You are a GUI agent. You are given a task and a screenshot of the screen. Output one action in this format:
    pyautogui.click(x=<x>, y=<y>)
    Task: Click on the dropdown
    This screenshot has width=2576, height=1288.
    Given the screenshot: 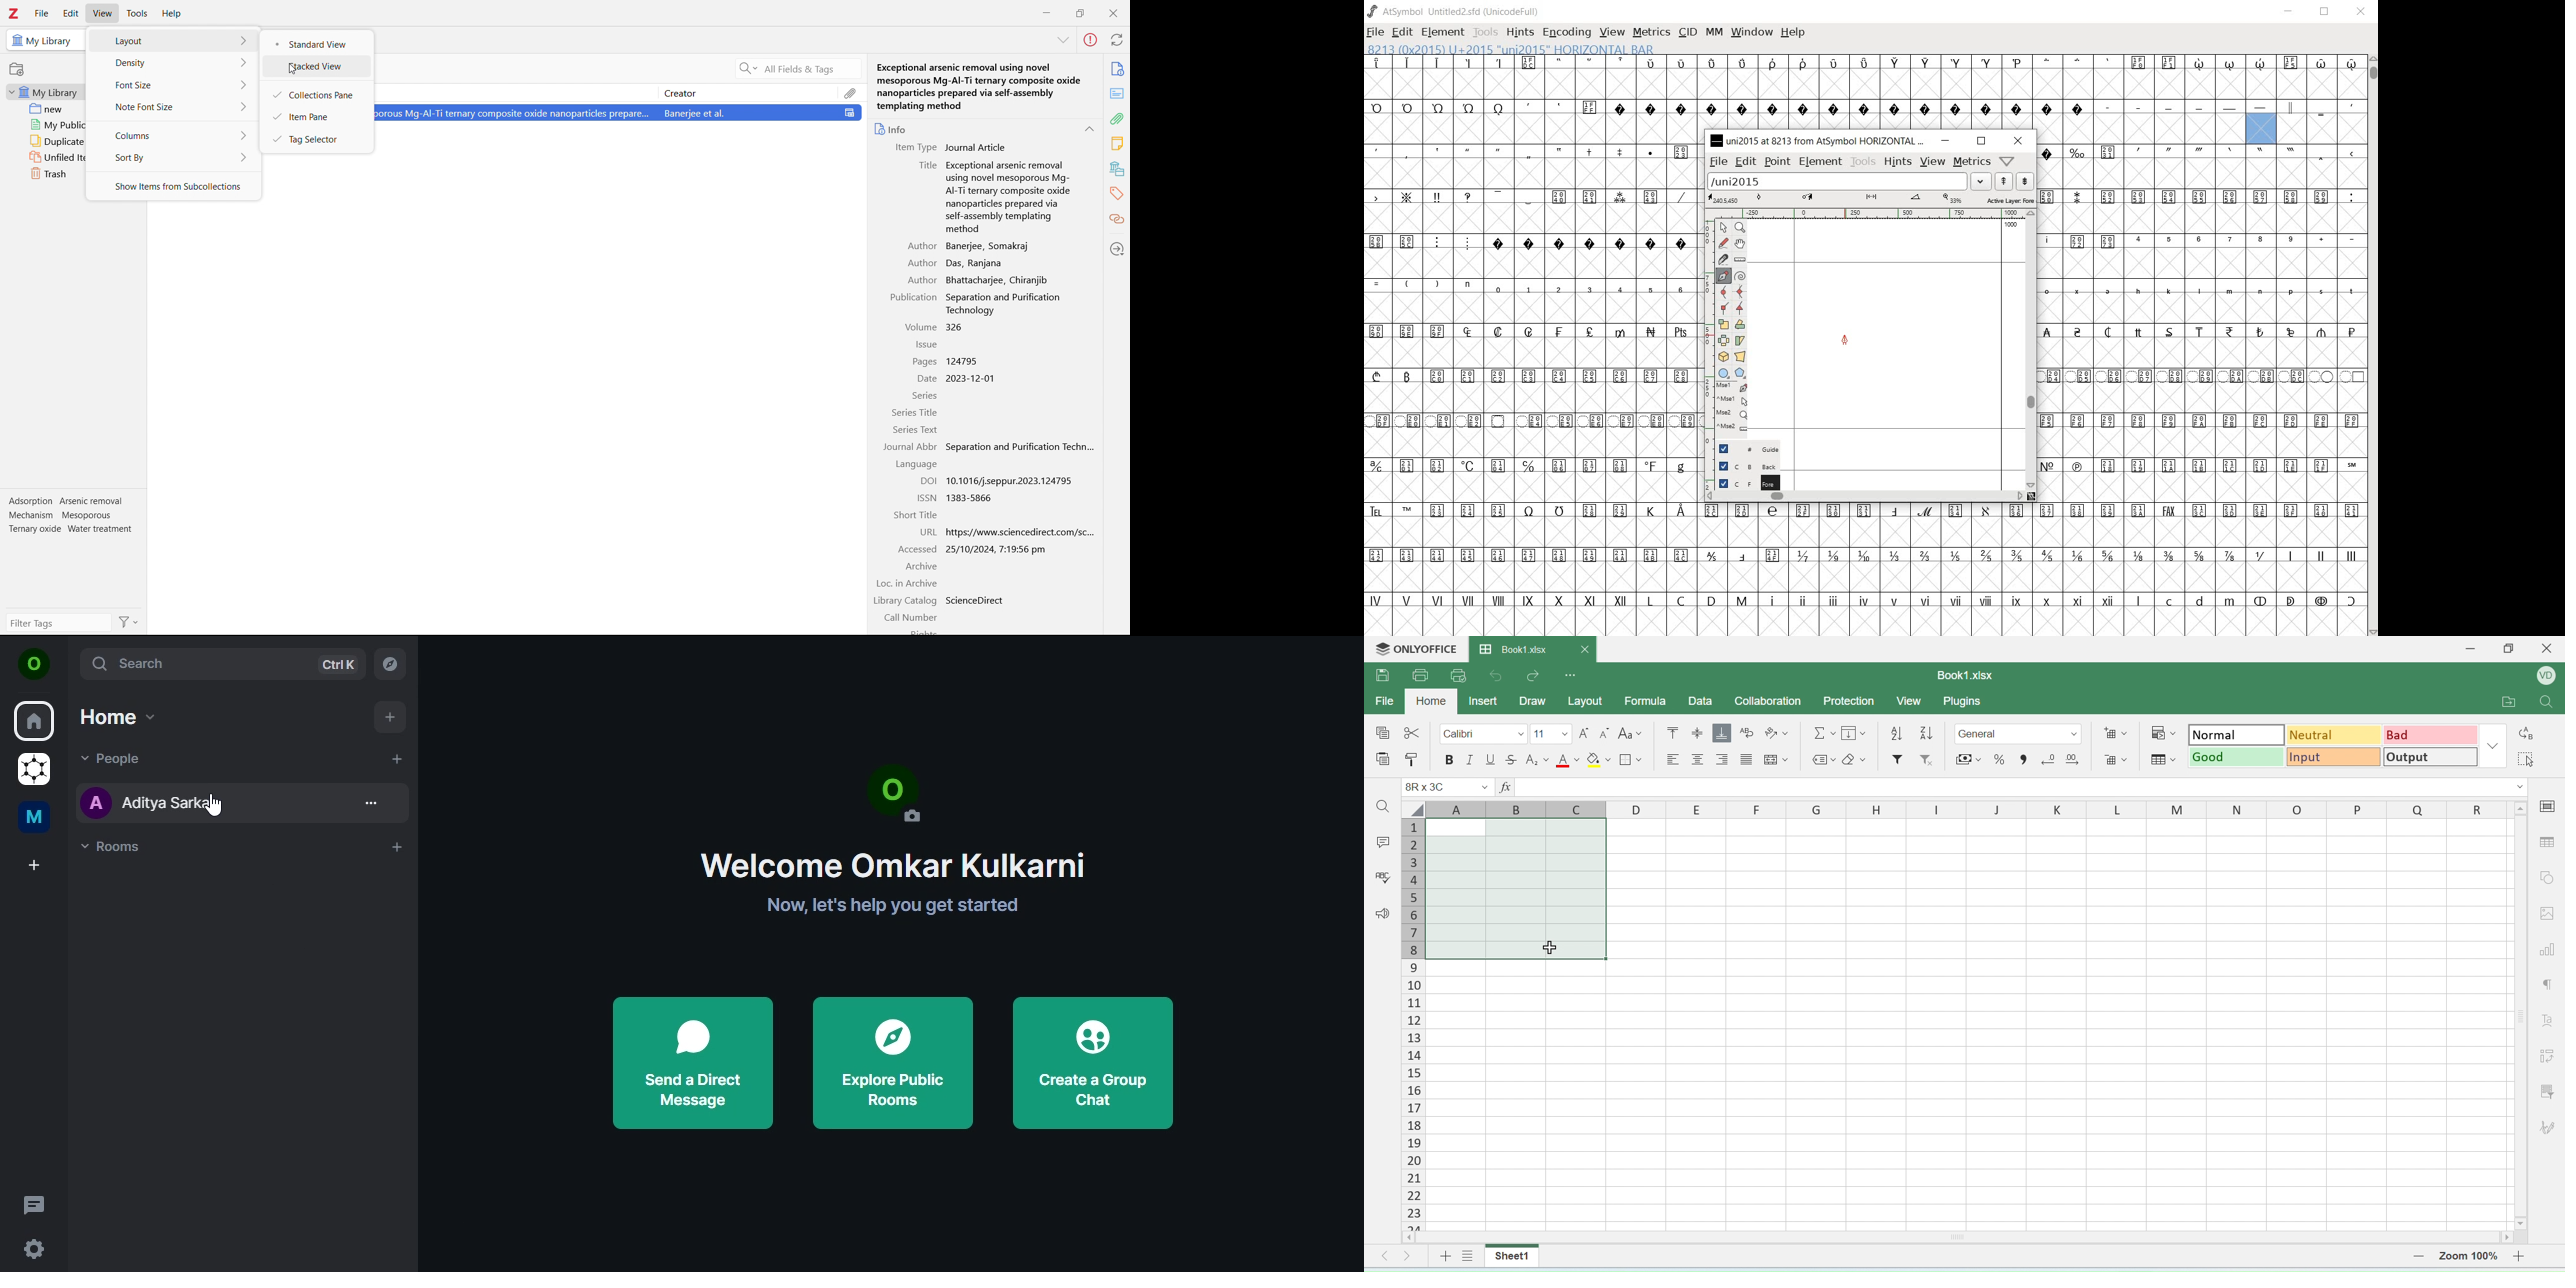 What is the action you would take?
    pyautogui.click(x=2495, y=747)
    